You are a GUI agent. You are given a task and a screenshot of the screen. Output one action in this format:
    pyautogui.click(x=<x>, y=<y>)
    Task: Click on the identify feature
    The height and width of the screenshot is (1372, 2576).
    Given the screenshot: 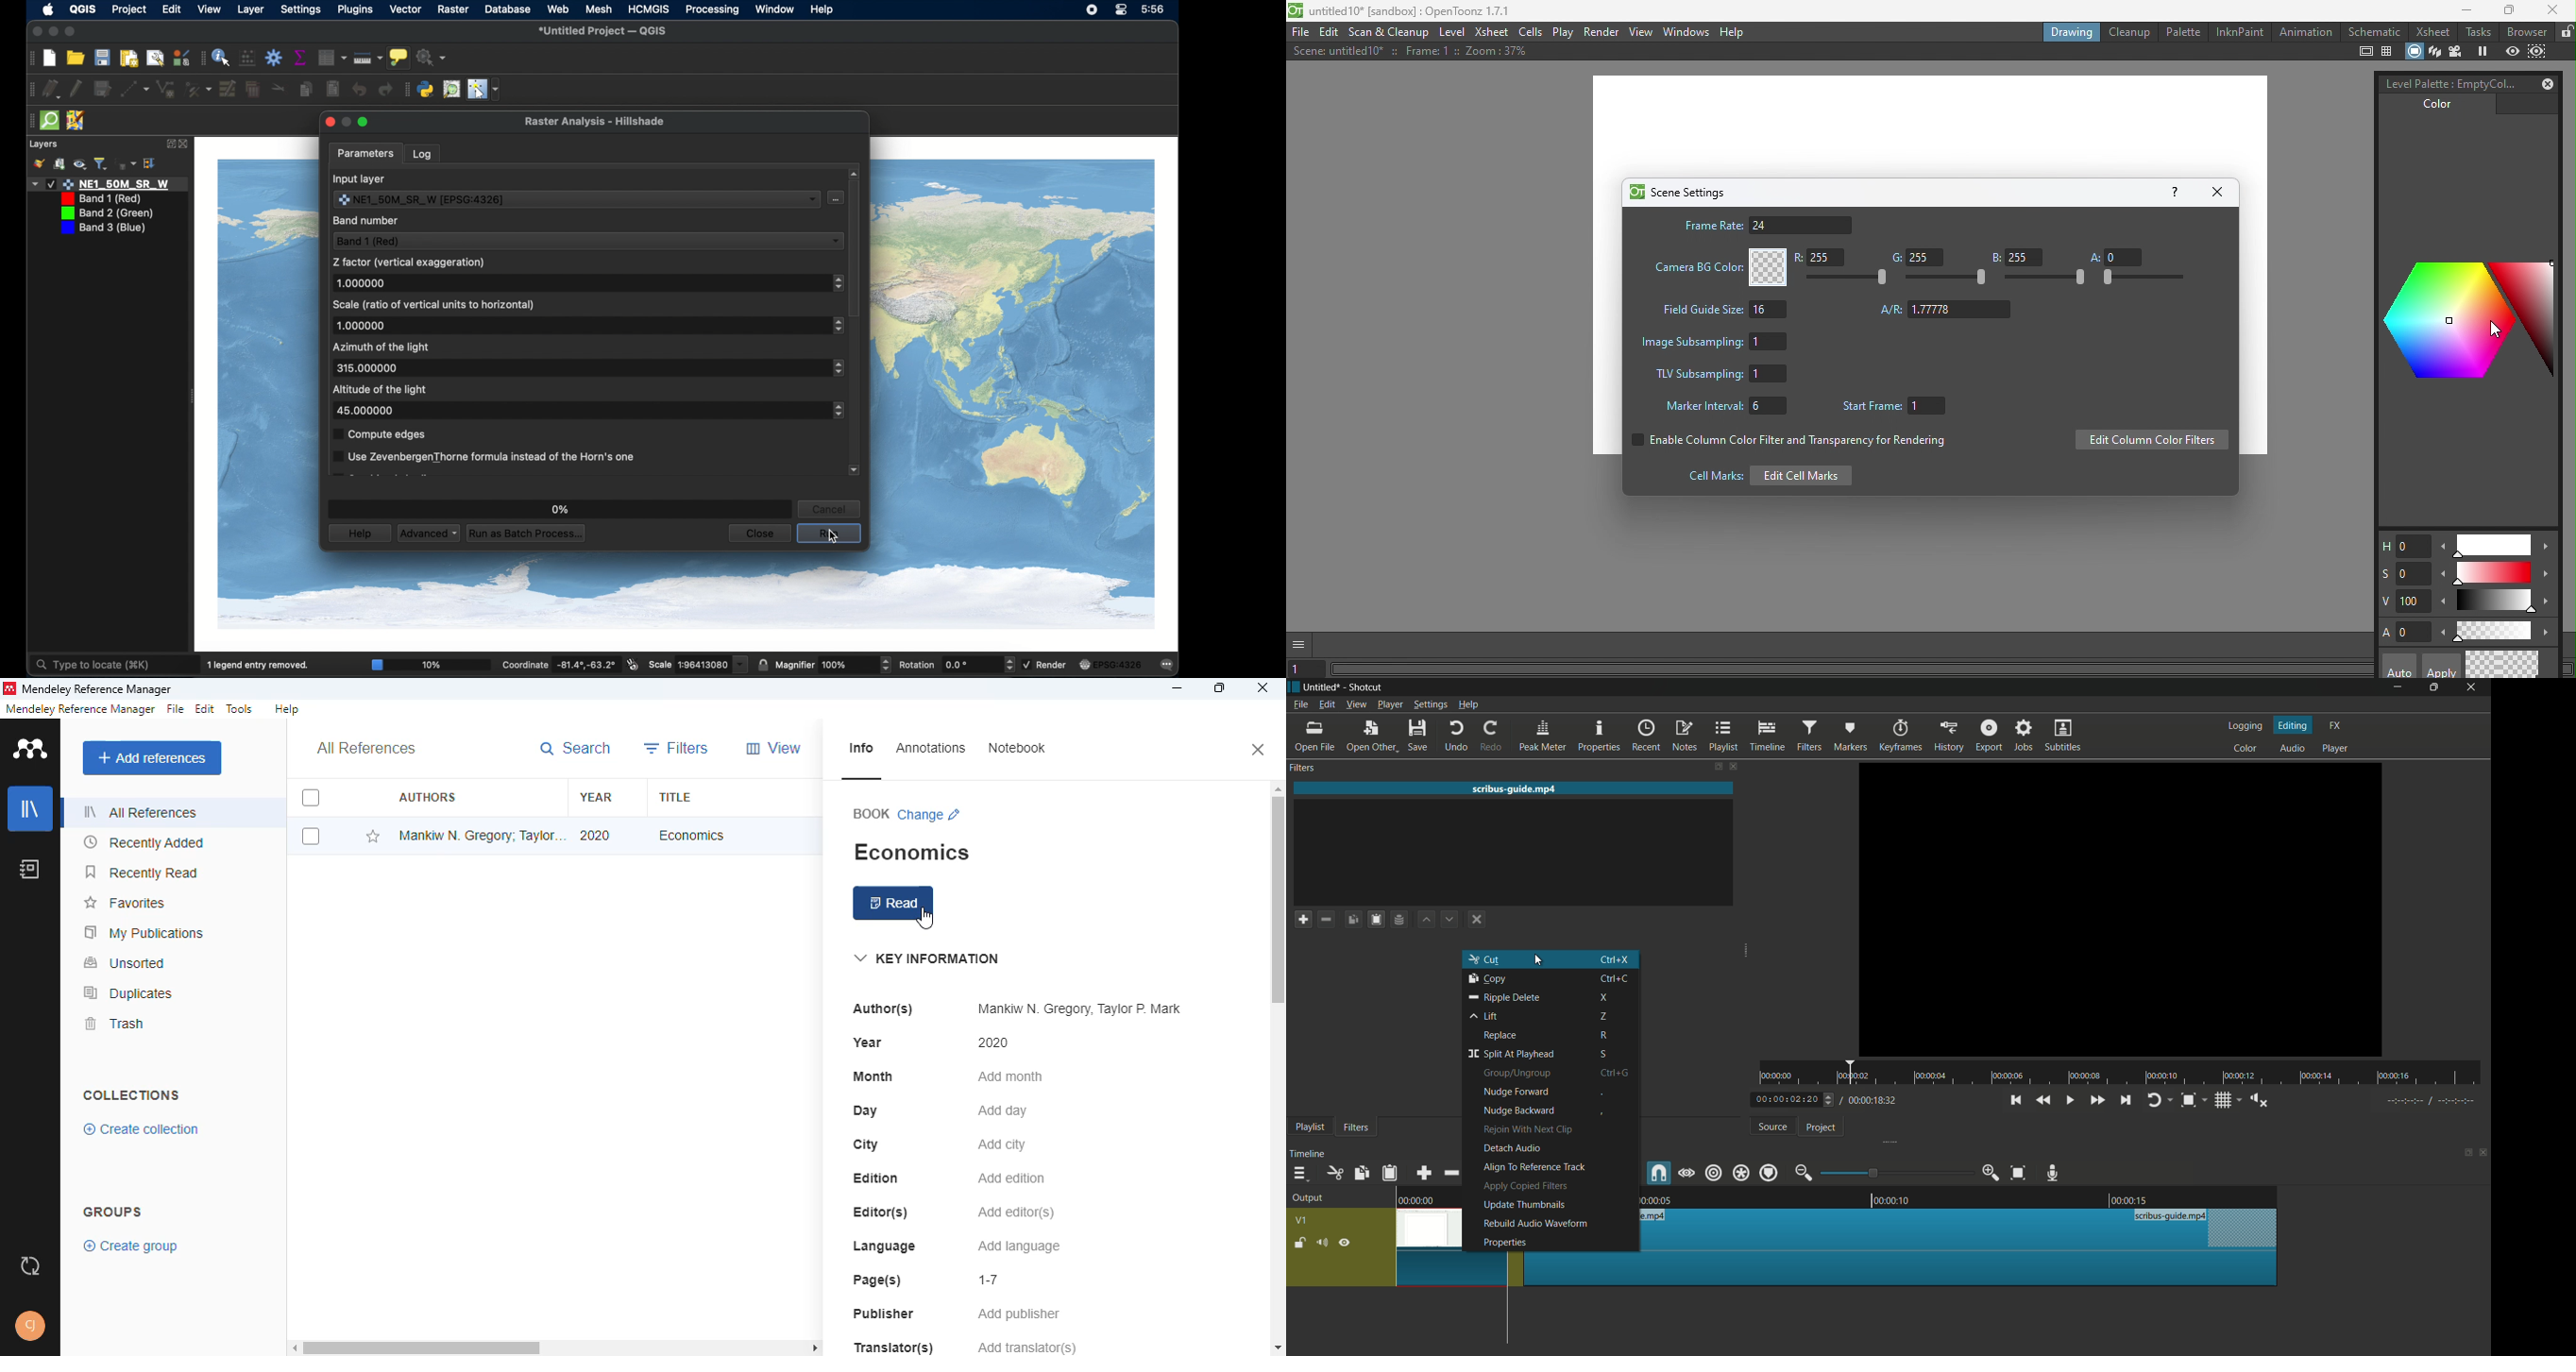 What is the action you would take?
    pyautogui.click(x=222, y=57)
    